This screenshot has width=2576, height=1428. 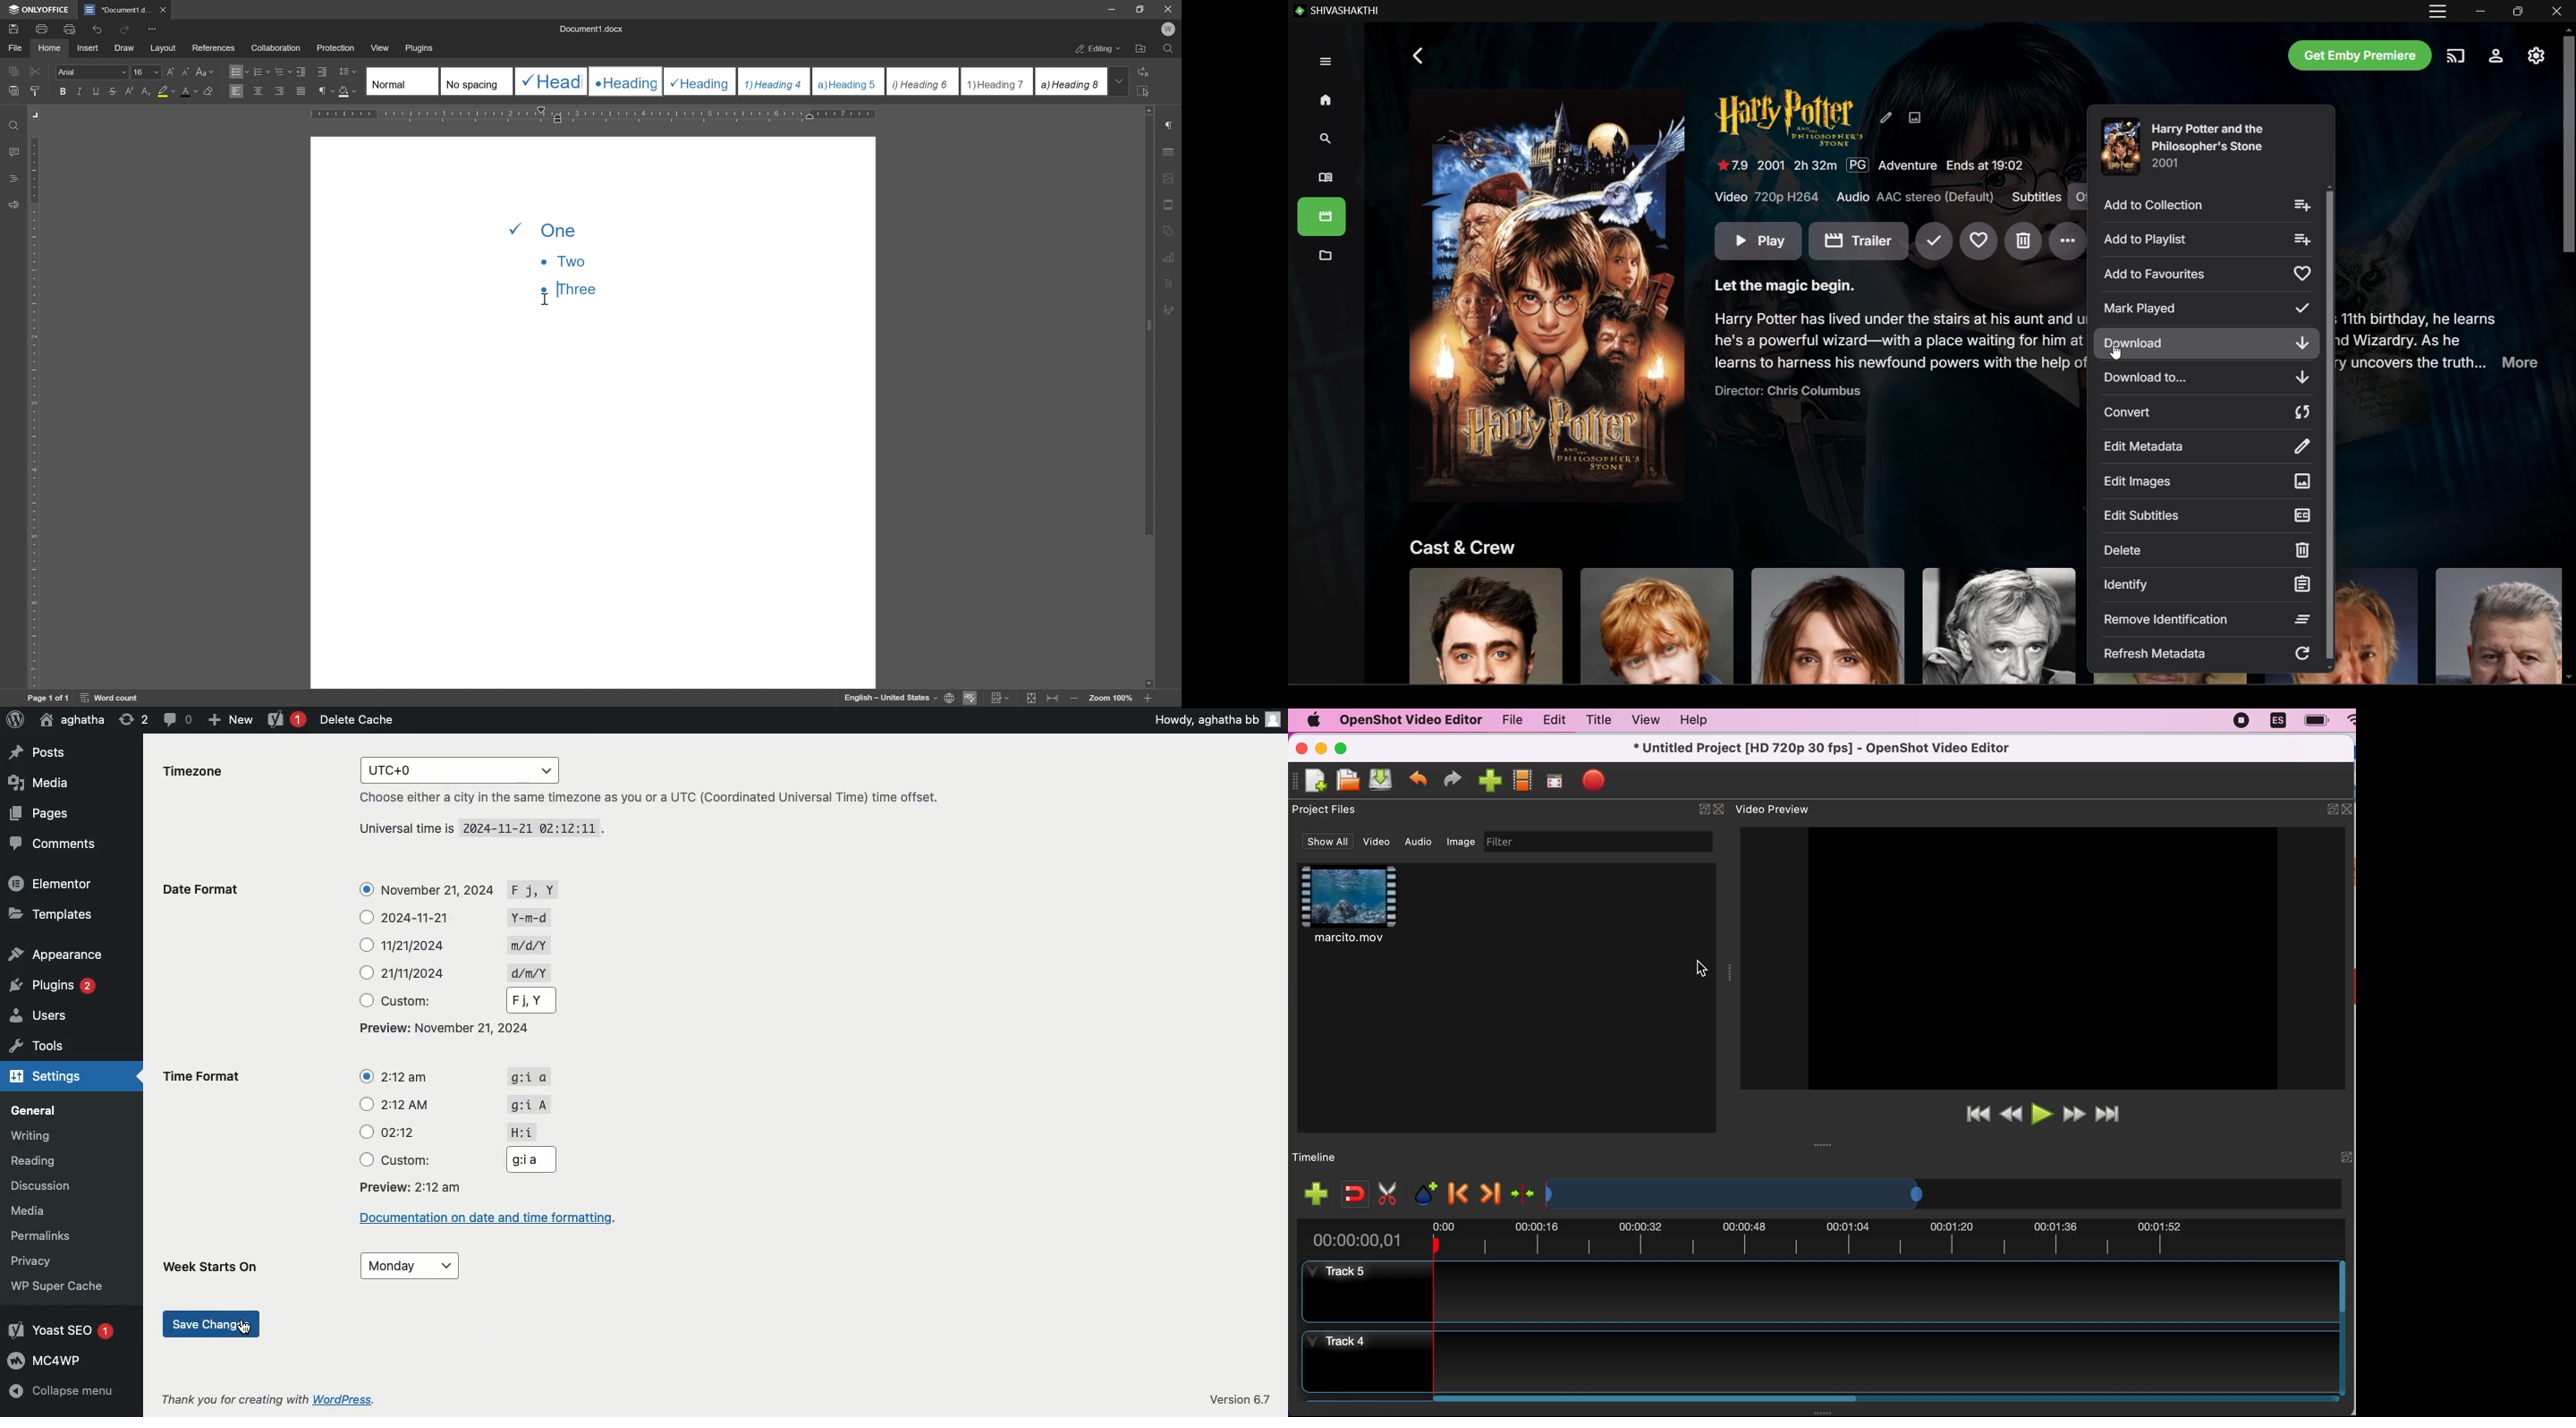 What do you see at coordinates (1600, 840) in the screenshot?
I see `filter` at bounding box center [1600, 840].